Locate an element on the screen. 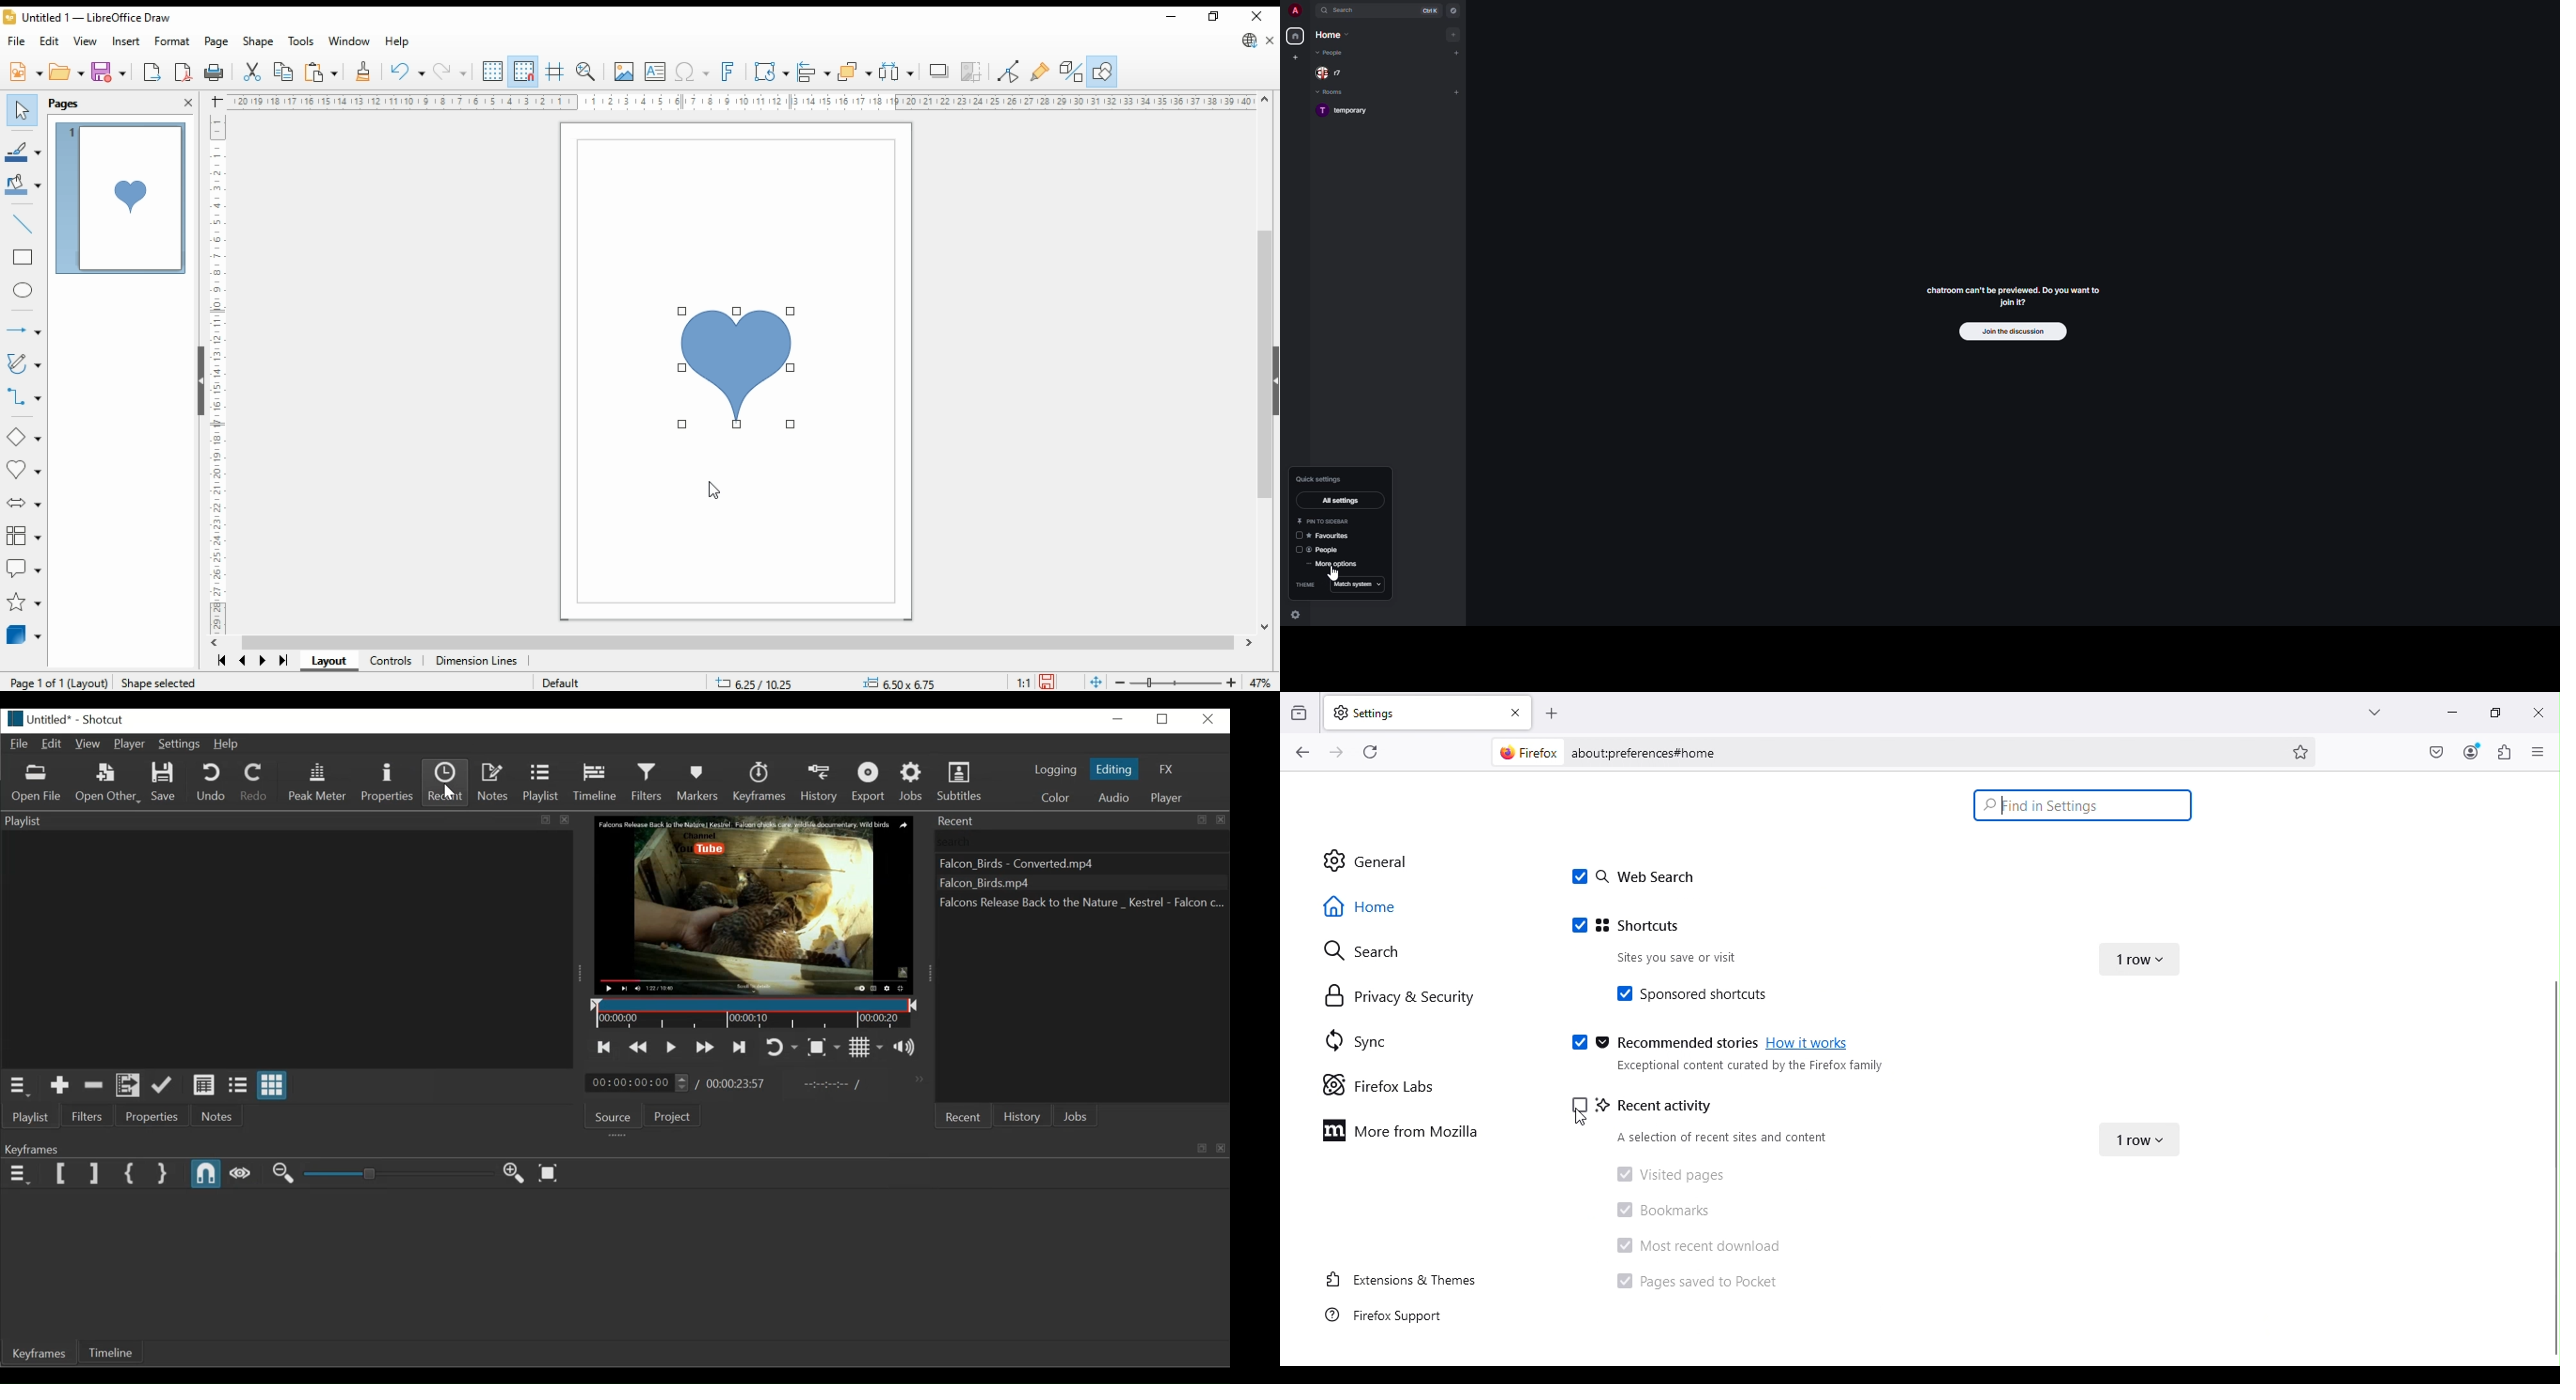 The width and height of the screenshot is (2576, 1400). curves and polygons is located at coordinates (24, 364).